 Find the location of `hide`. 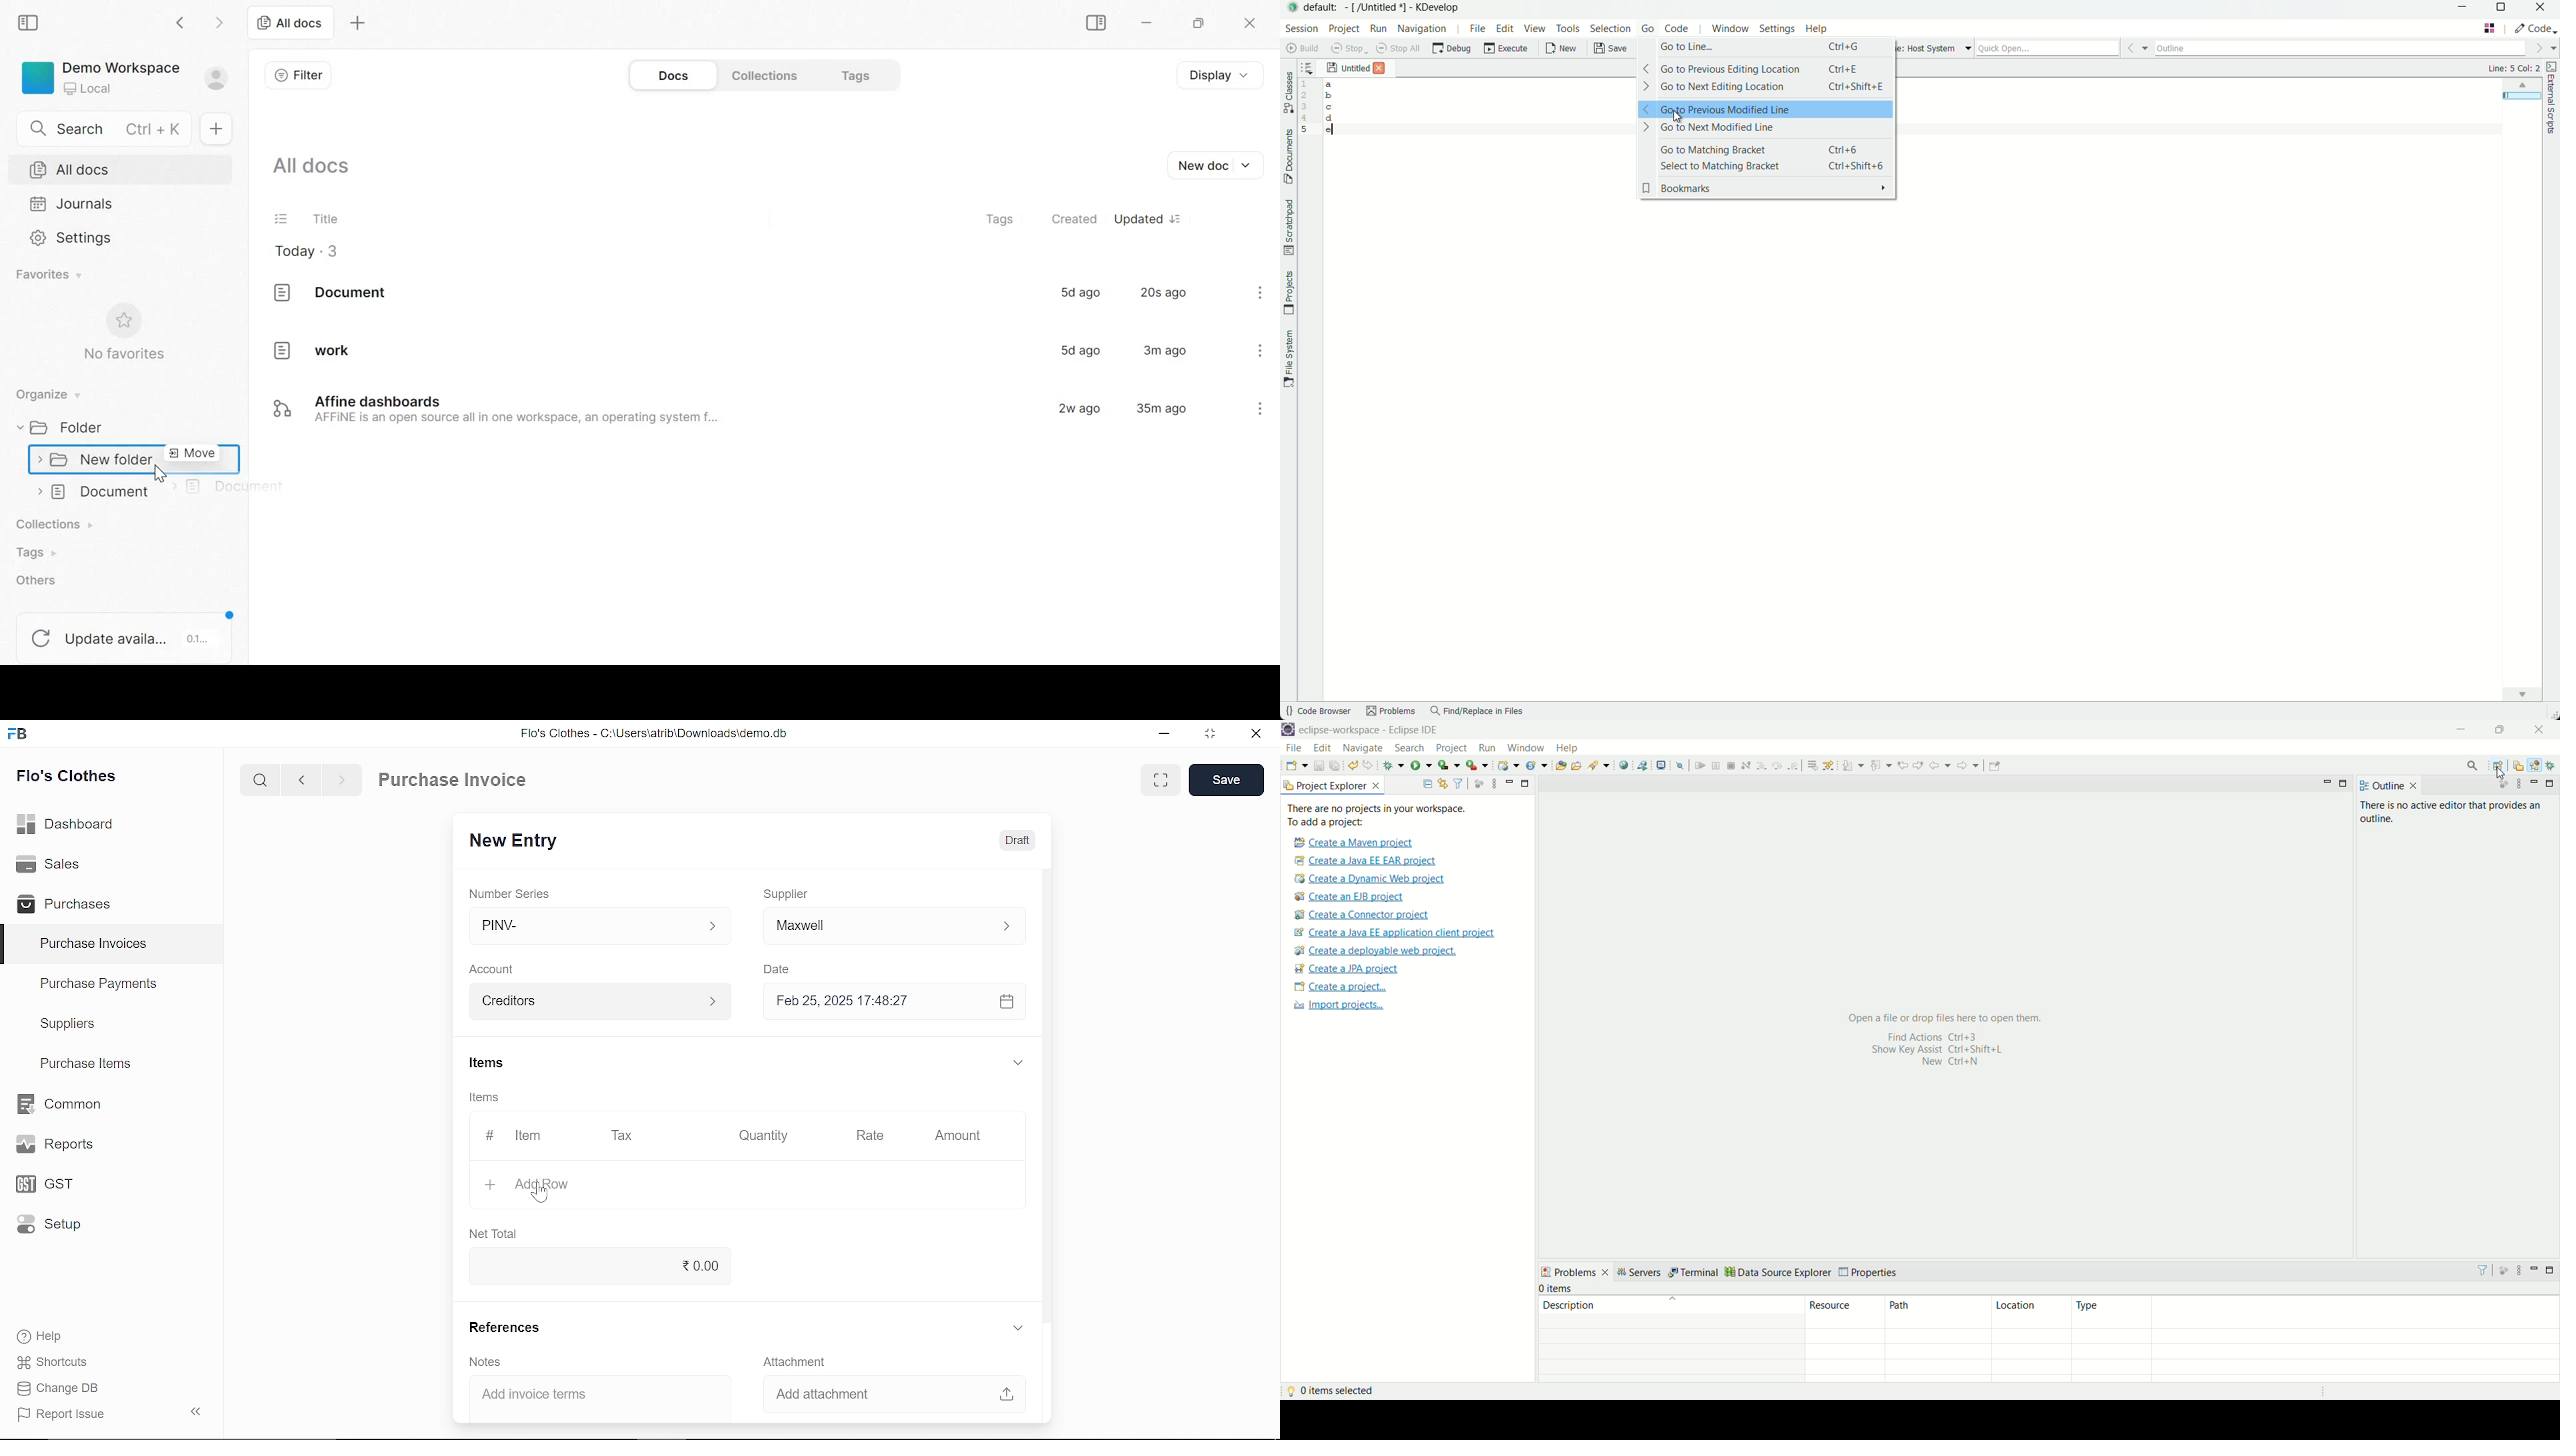

hide is located at coordinates (192, 1413).